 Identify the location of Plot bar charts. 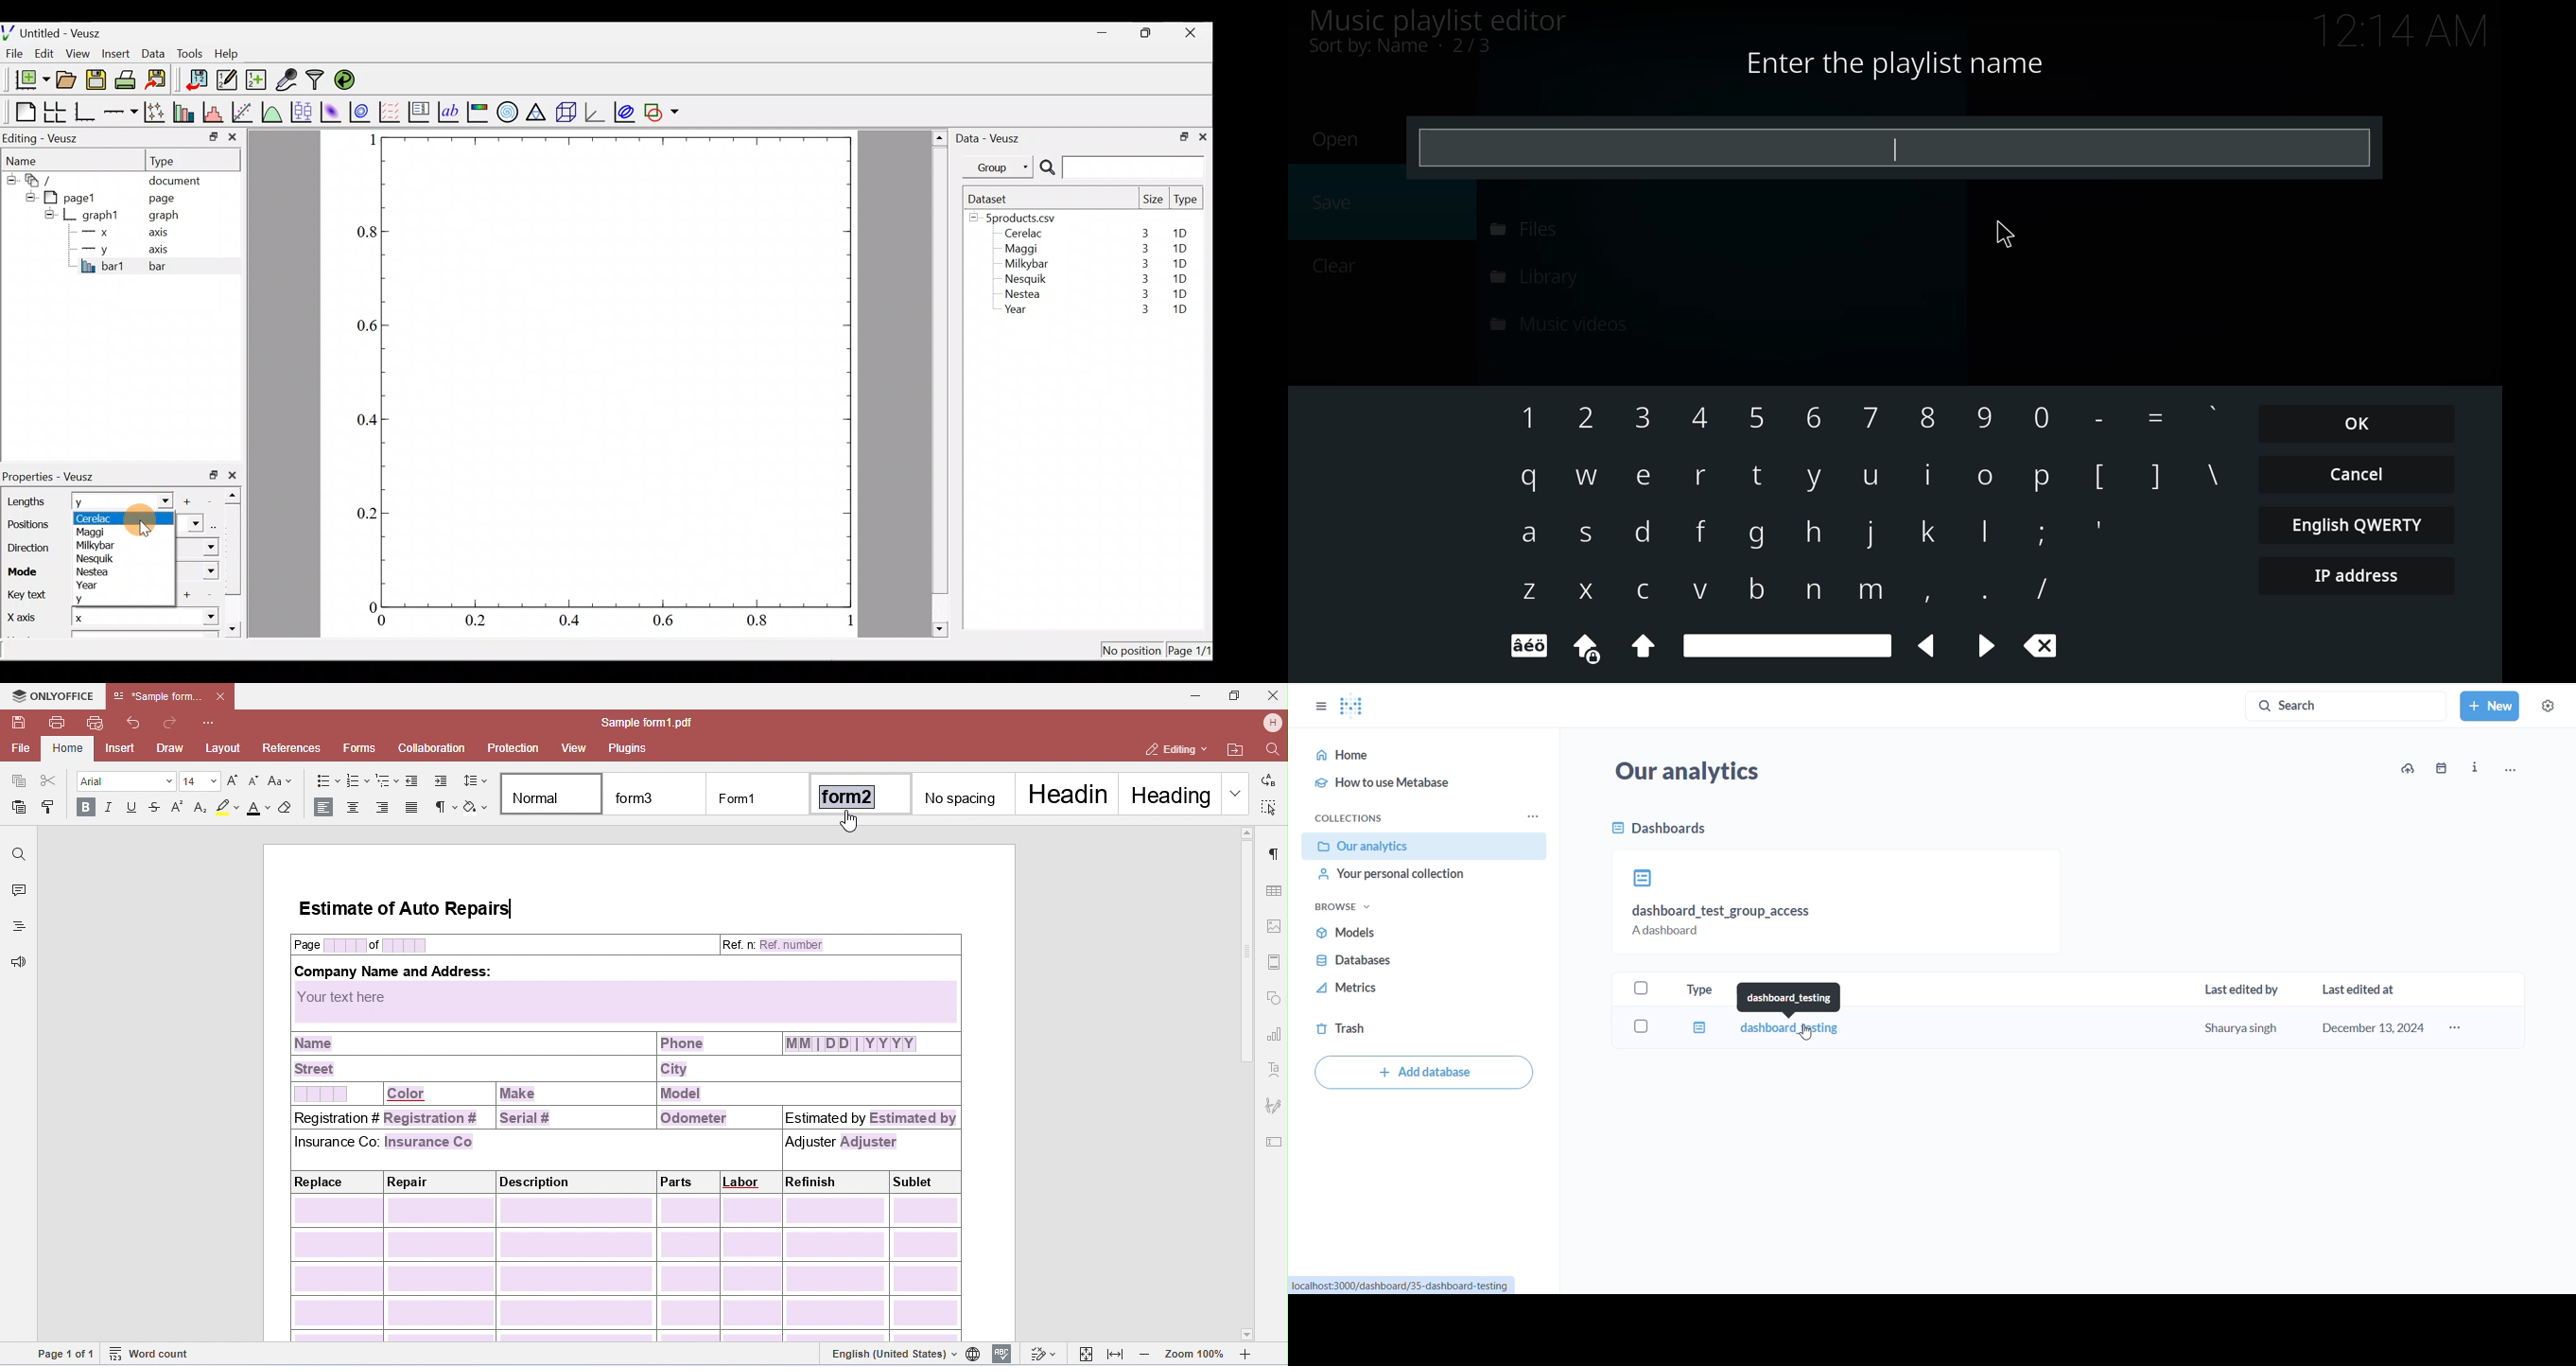
(185, 111).